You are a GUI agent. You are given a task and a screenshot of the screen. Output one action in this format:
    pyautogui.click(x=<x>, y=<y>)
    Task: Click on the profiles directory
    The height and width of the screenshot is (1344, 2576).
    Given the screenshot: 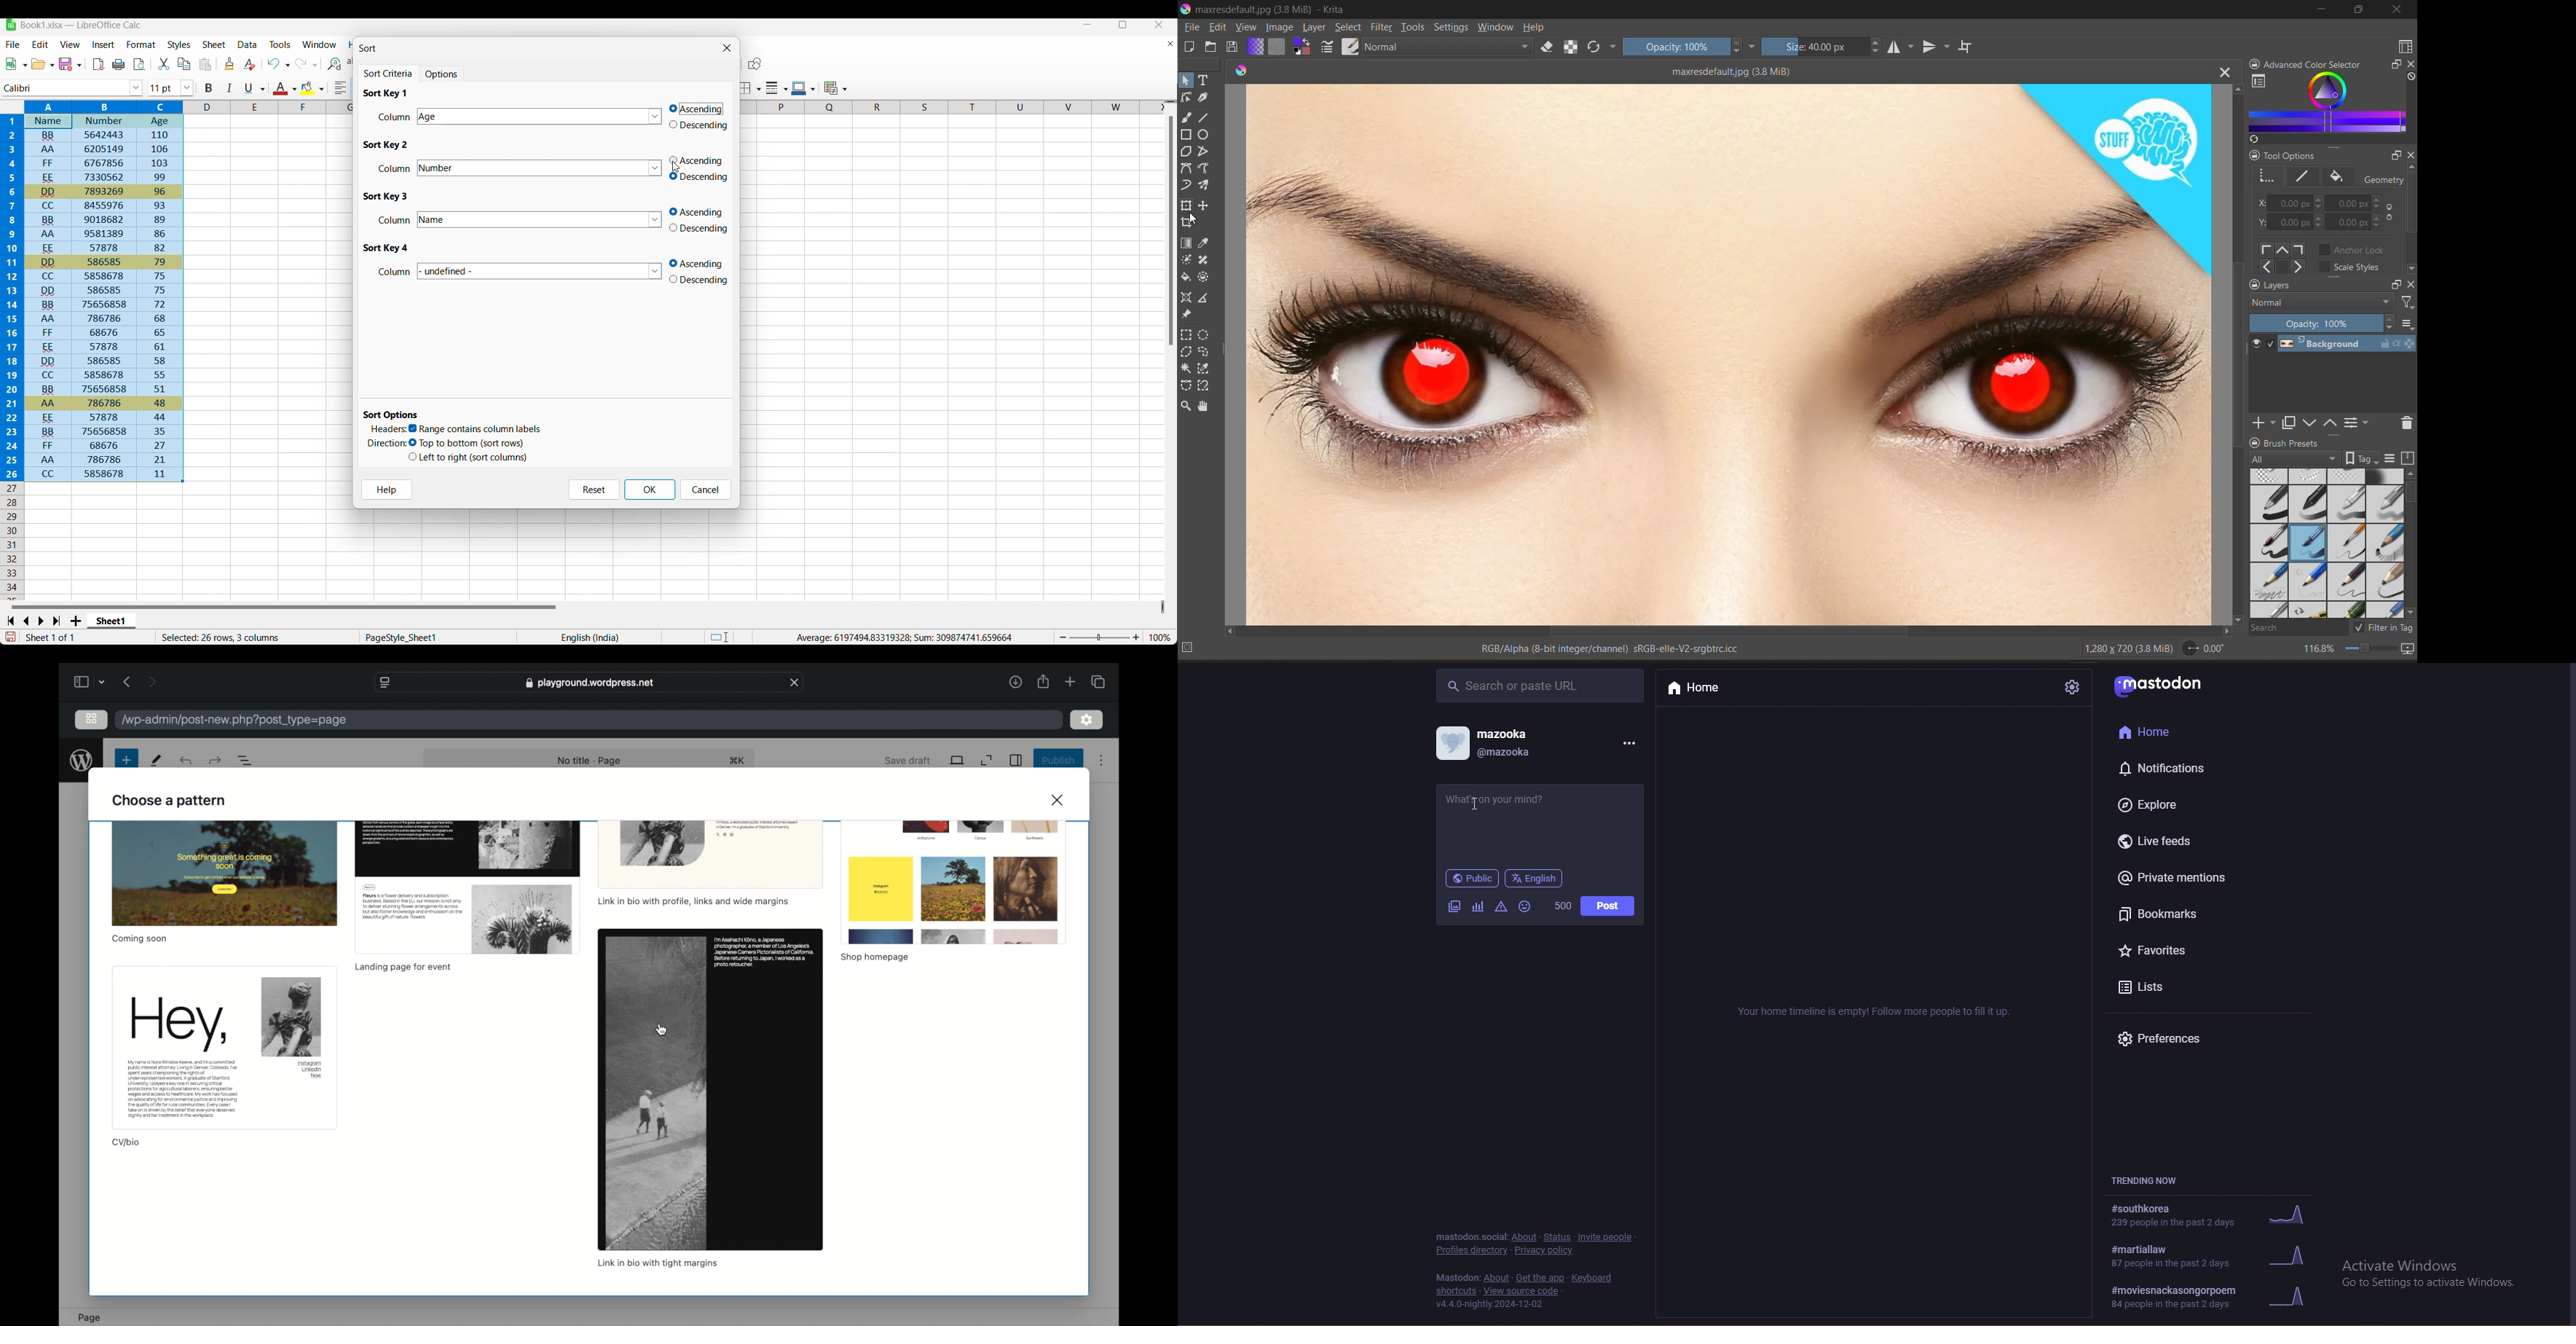 What is the action you would take?
    pyautogui.click(x=1471, y=1251)
    